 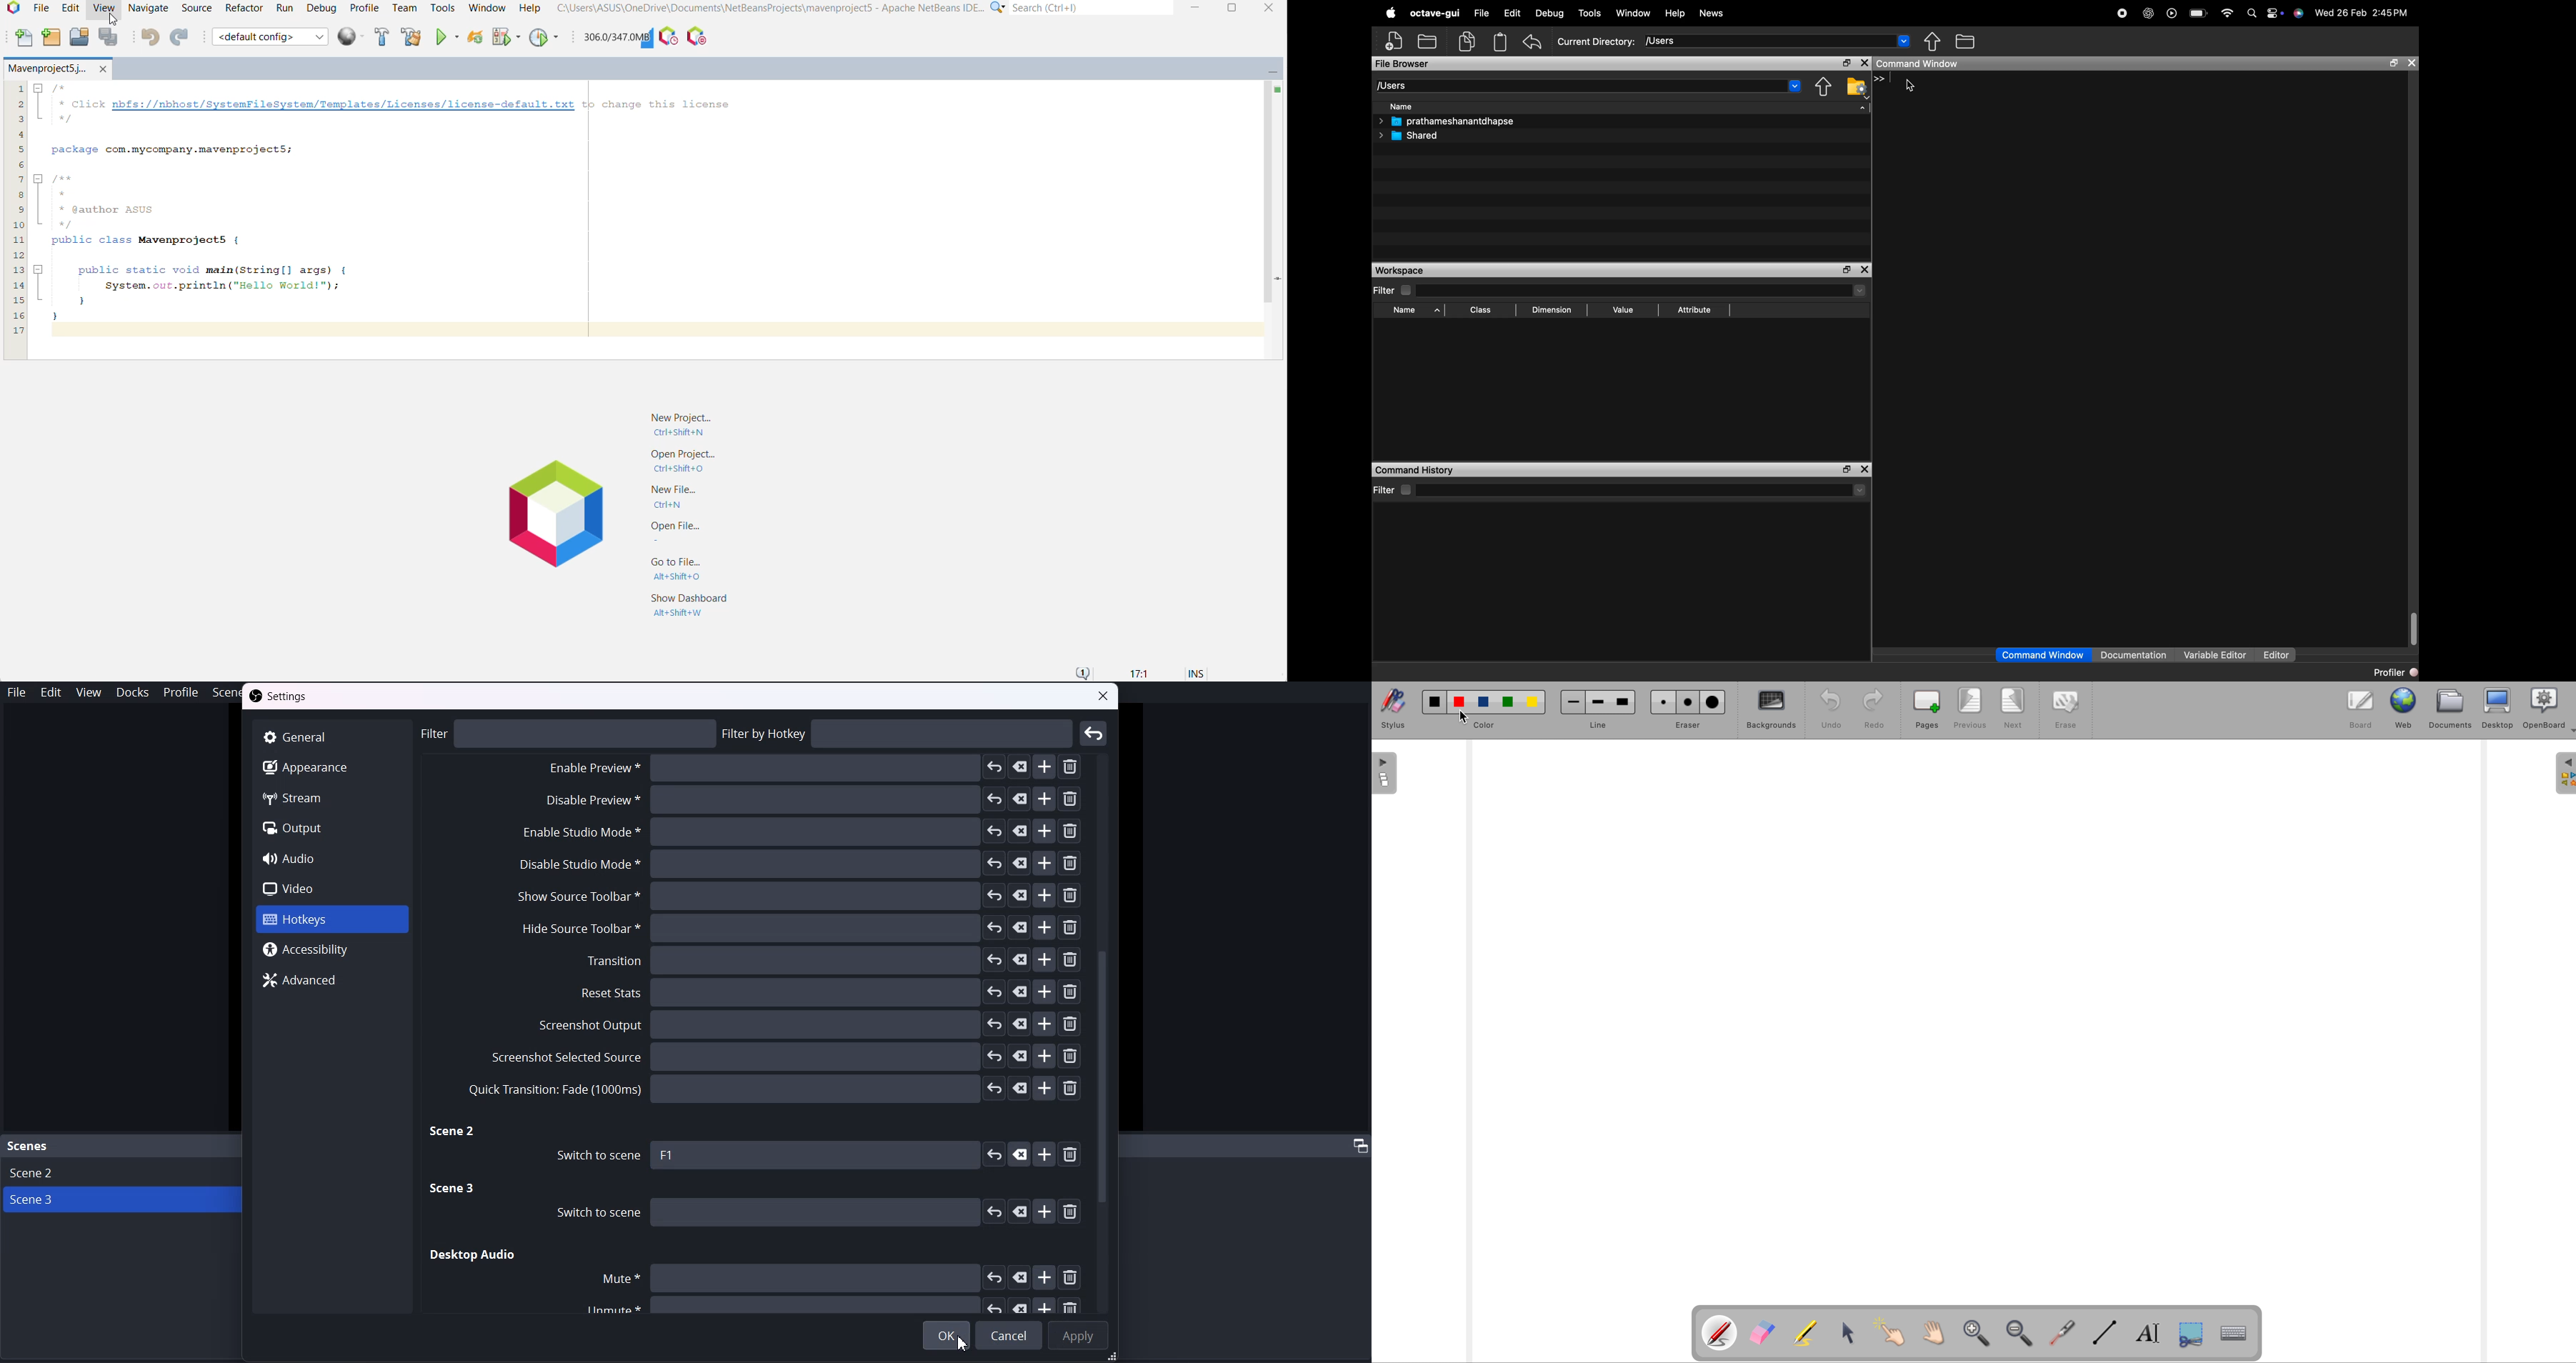 I want to click on close, so click(x=1104, y=698).